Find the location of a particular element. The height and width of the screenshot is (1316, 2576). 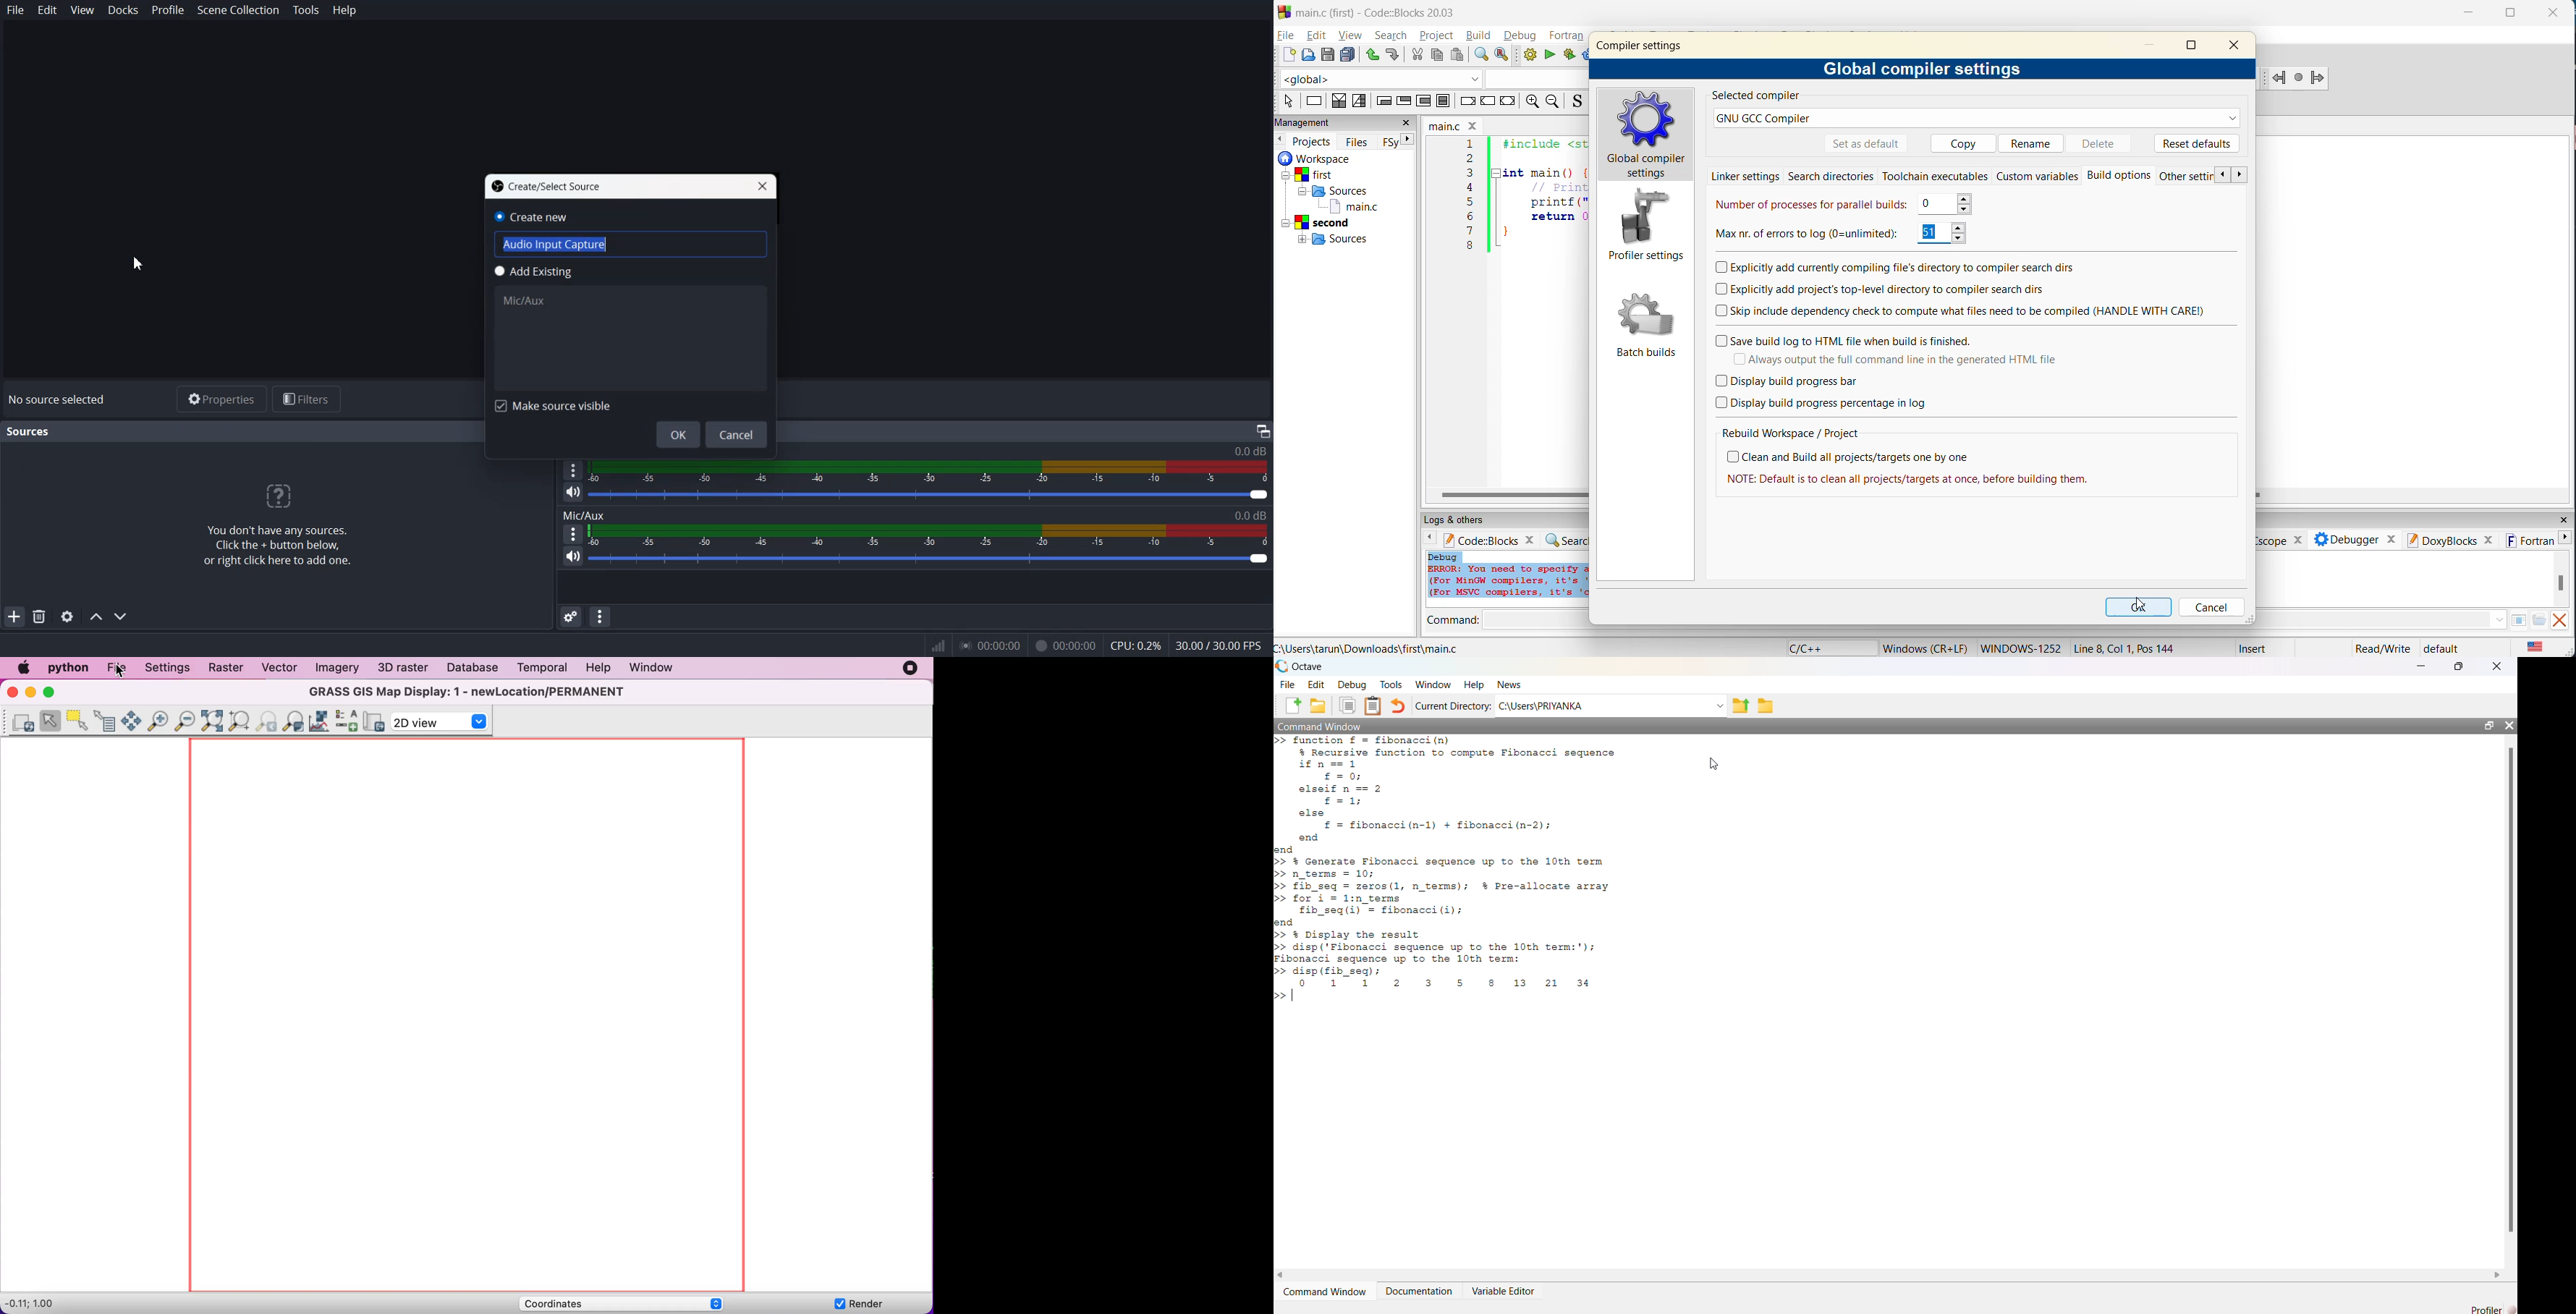

cursor is located at coordinates (1717, 765).